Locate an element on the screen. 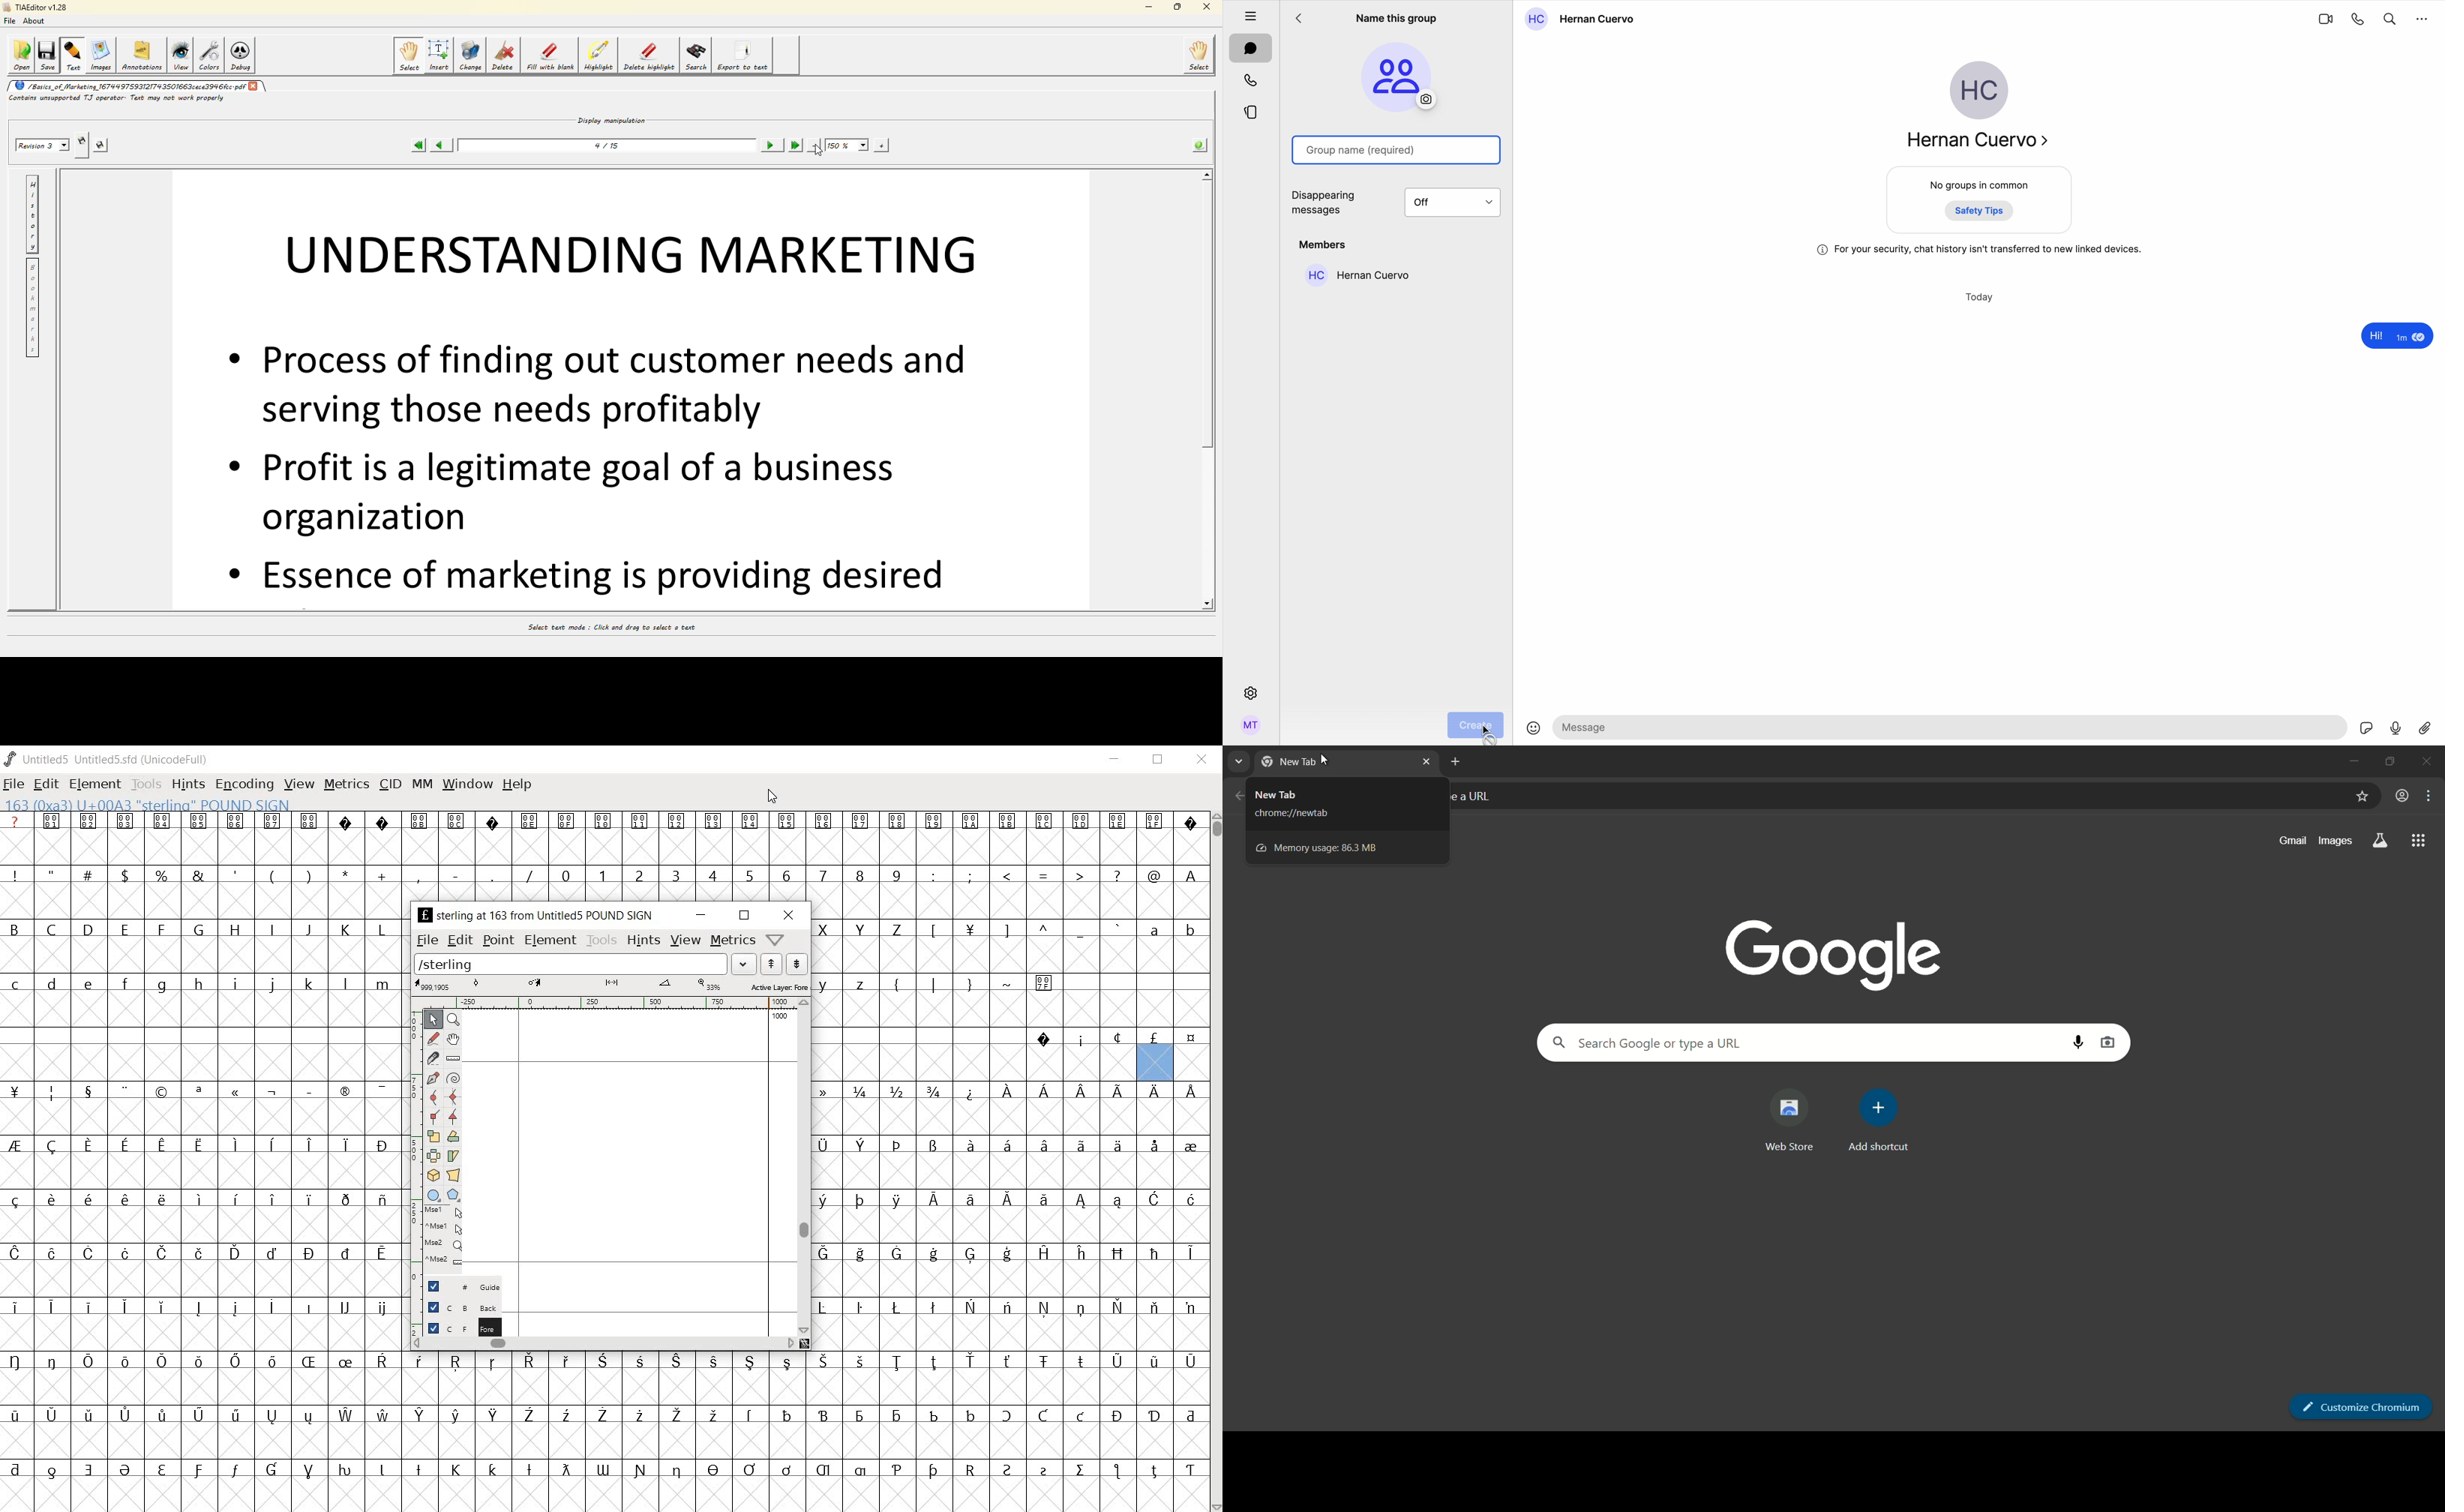 The image size is (2464, 1512). Symbol is located at coordinates (124, 1090).